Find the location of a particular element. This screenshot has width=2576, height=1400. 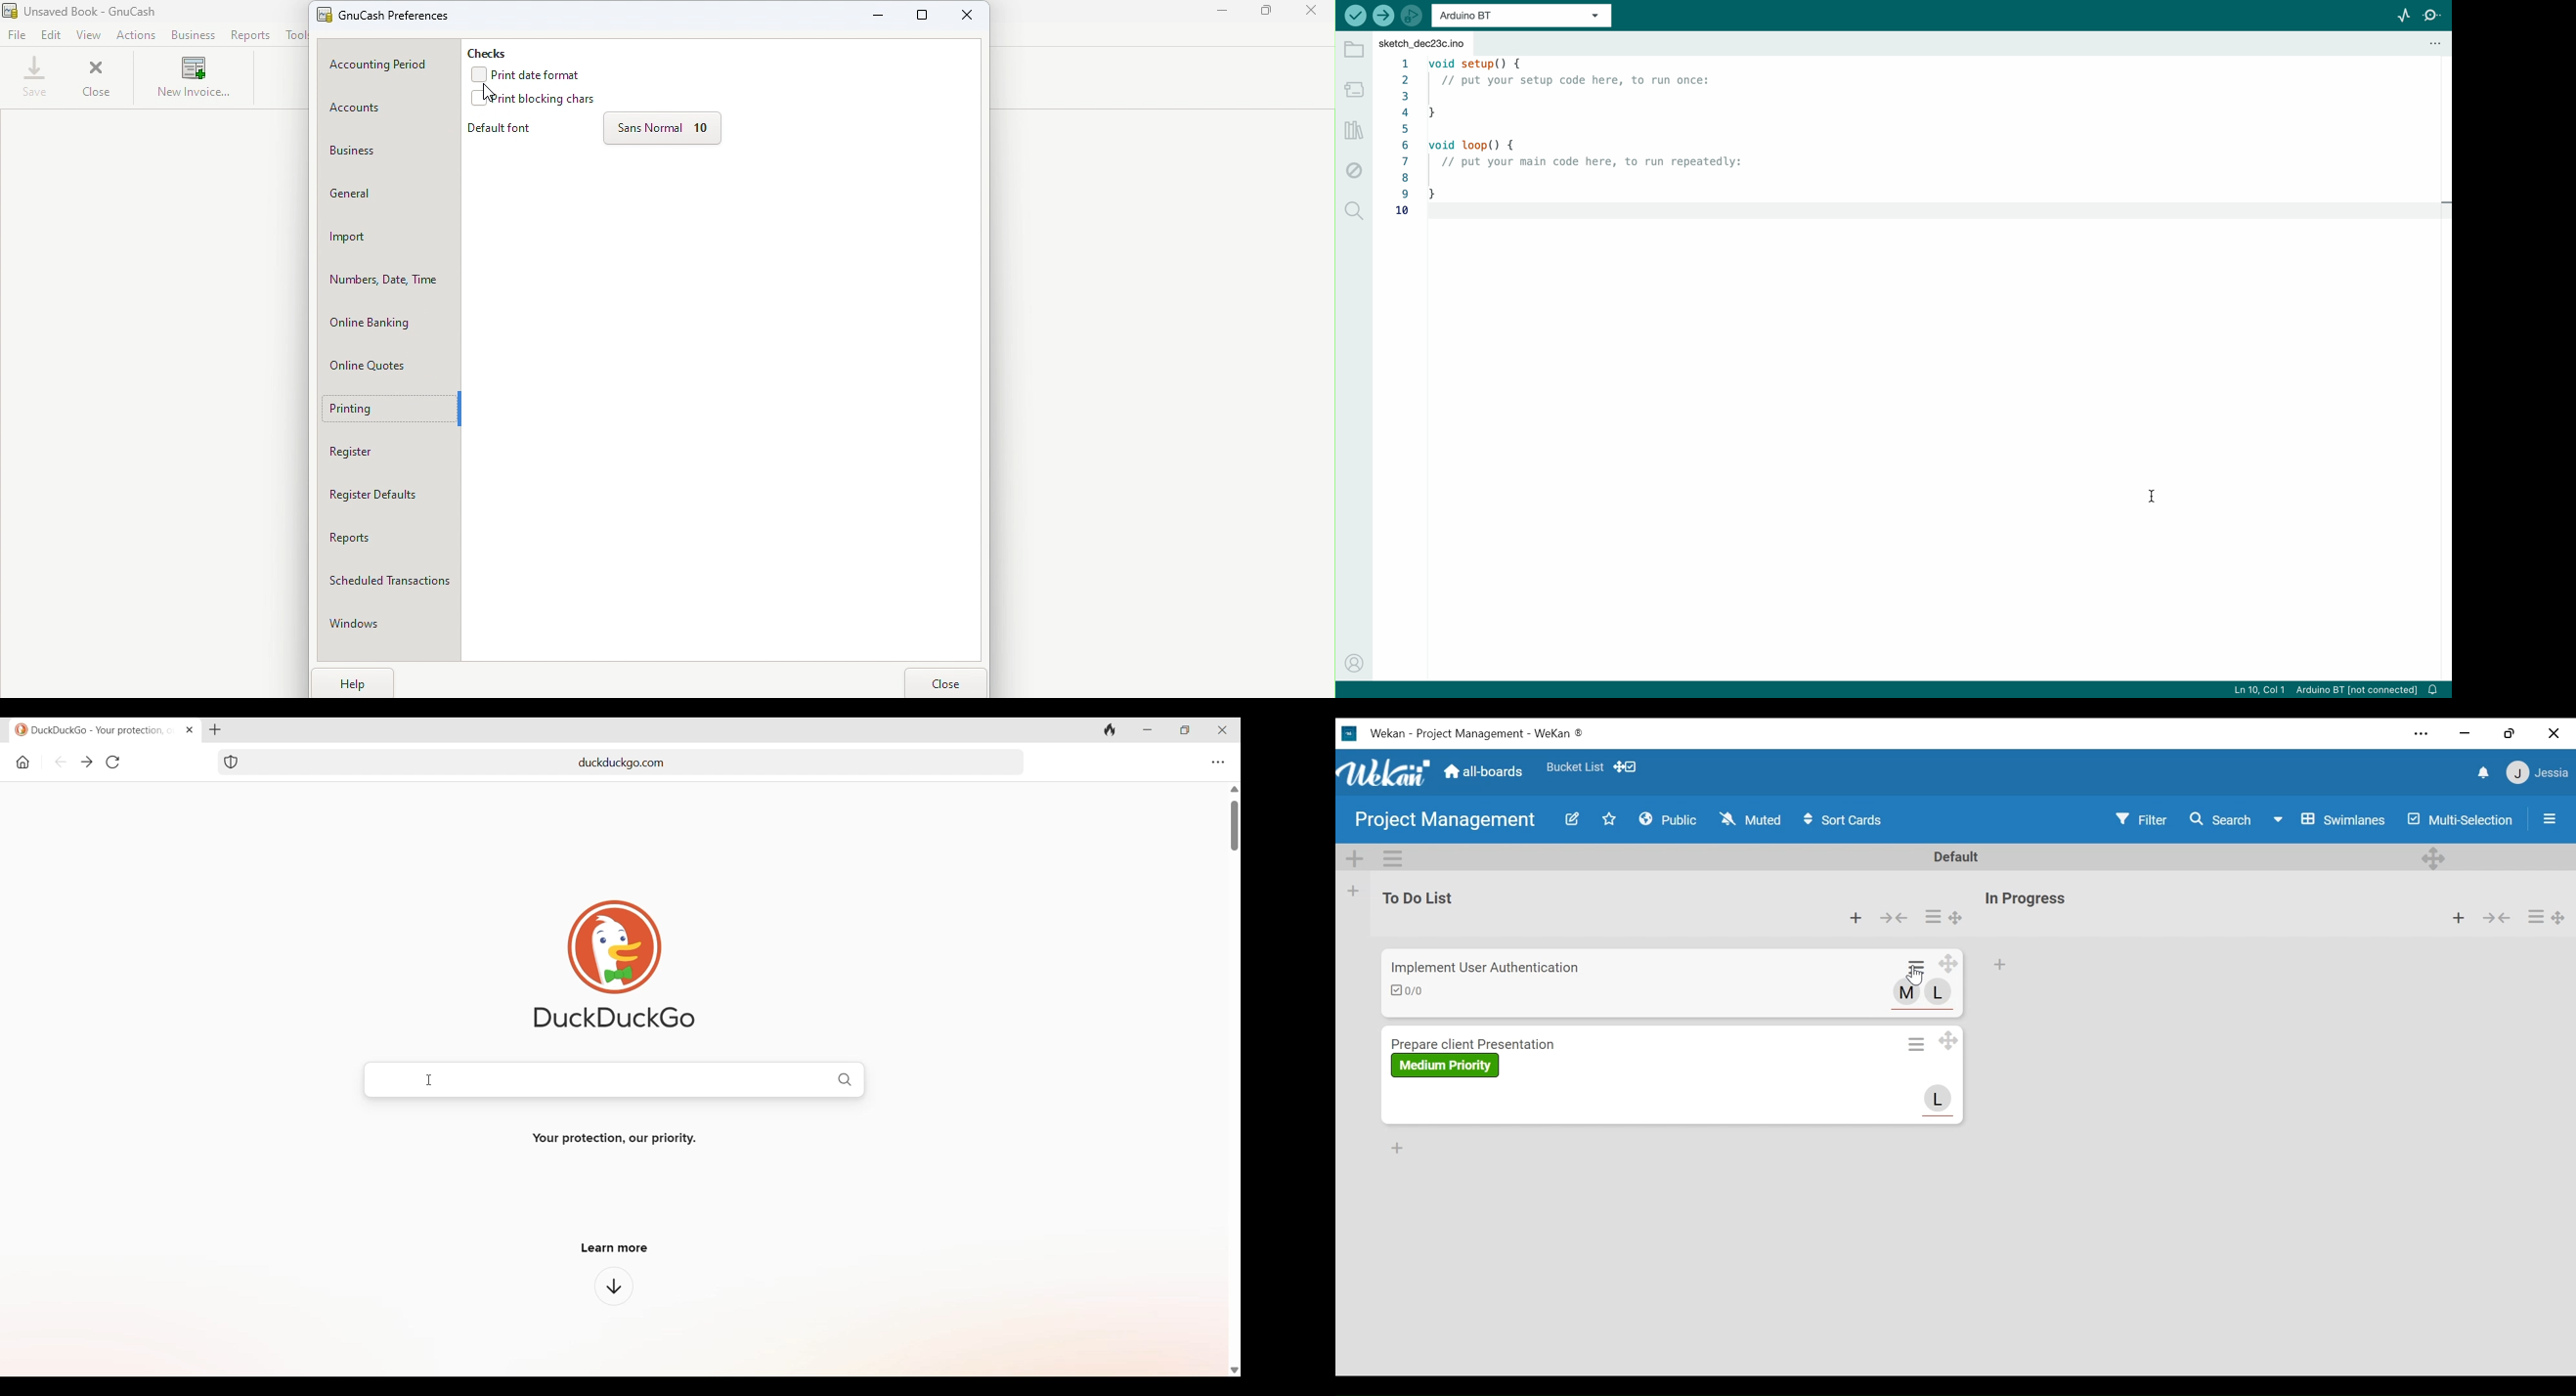

Member is located at coordinates (1937, 993).